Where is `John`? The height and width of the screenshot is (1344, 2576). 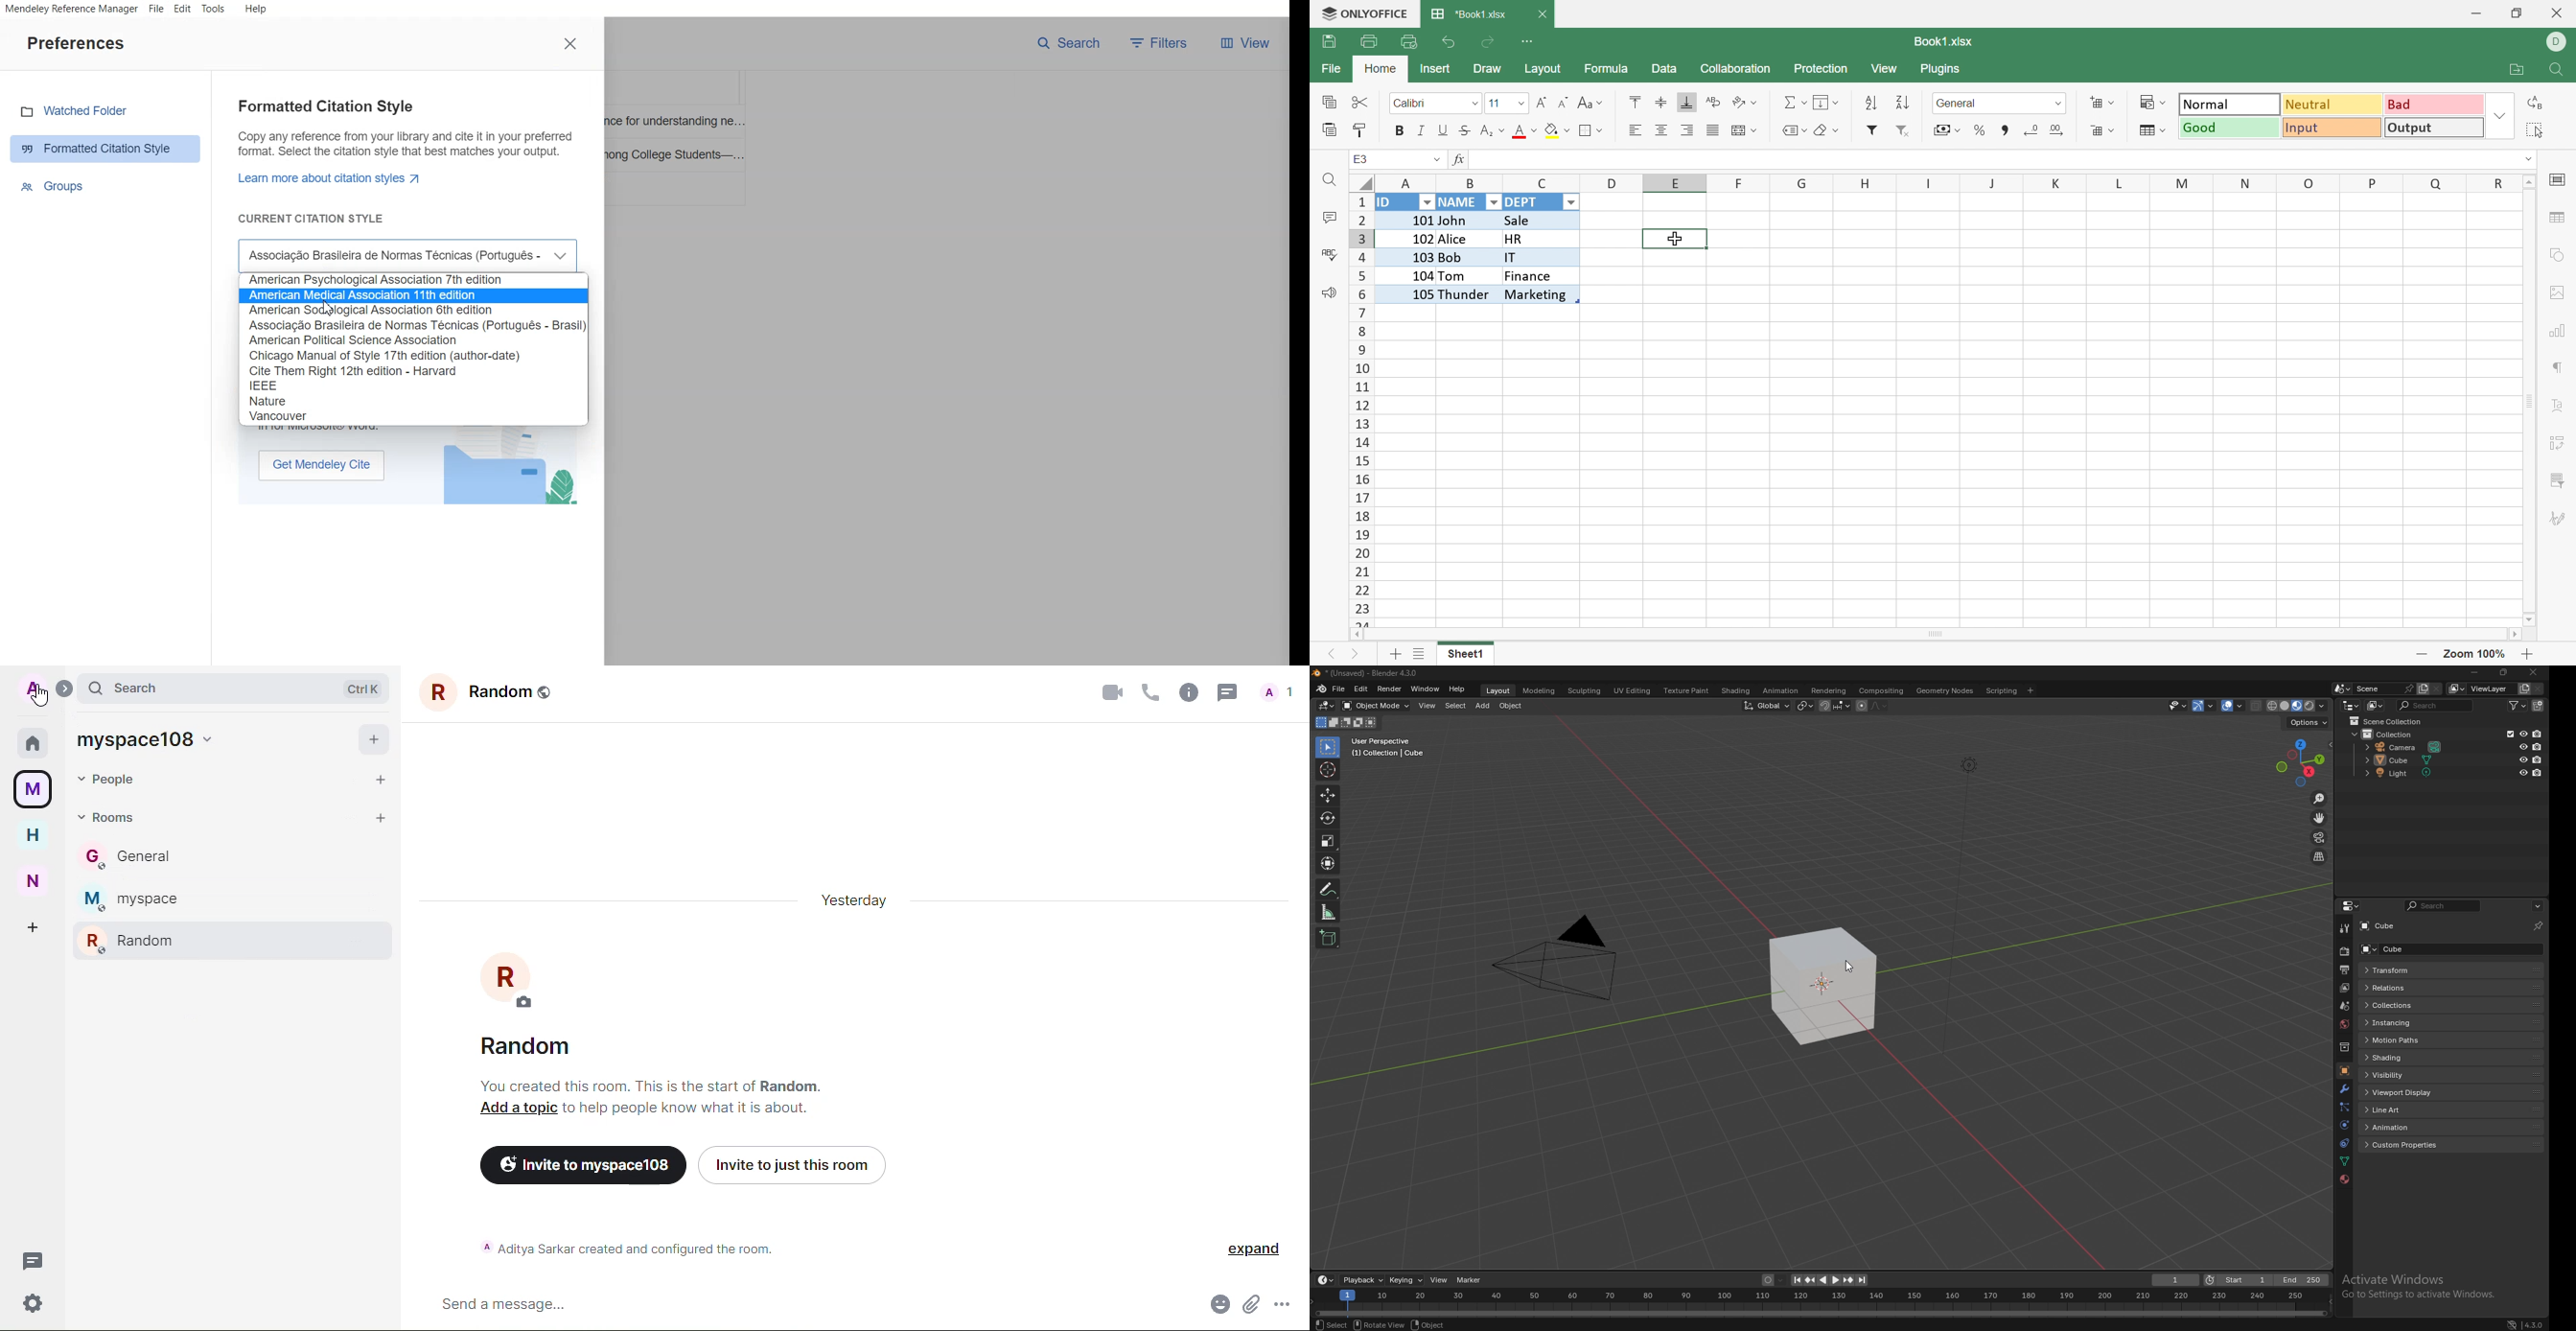
John is located at coordinates (1457, 221).